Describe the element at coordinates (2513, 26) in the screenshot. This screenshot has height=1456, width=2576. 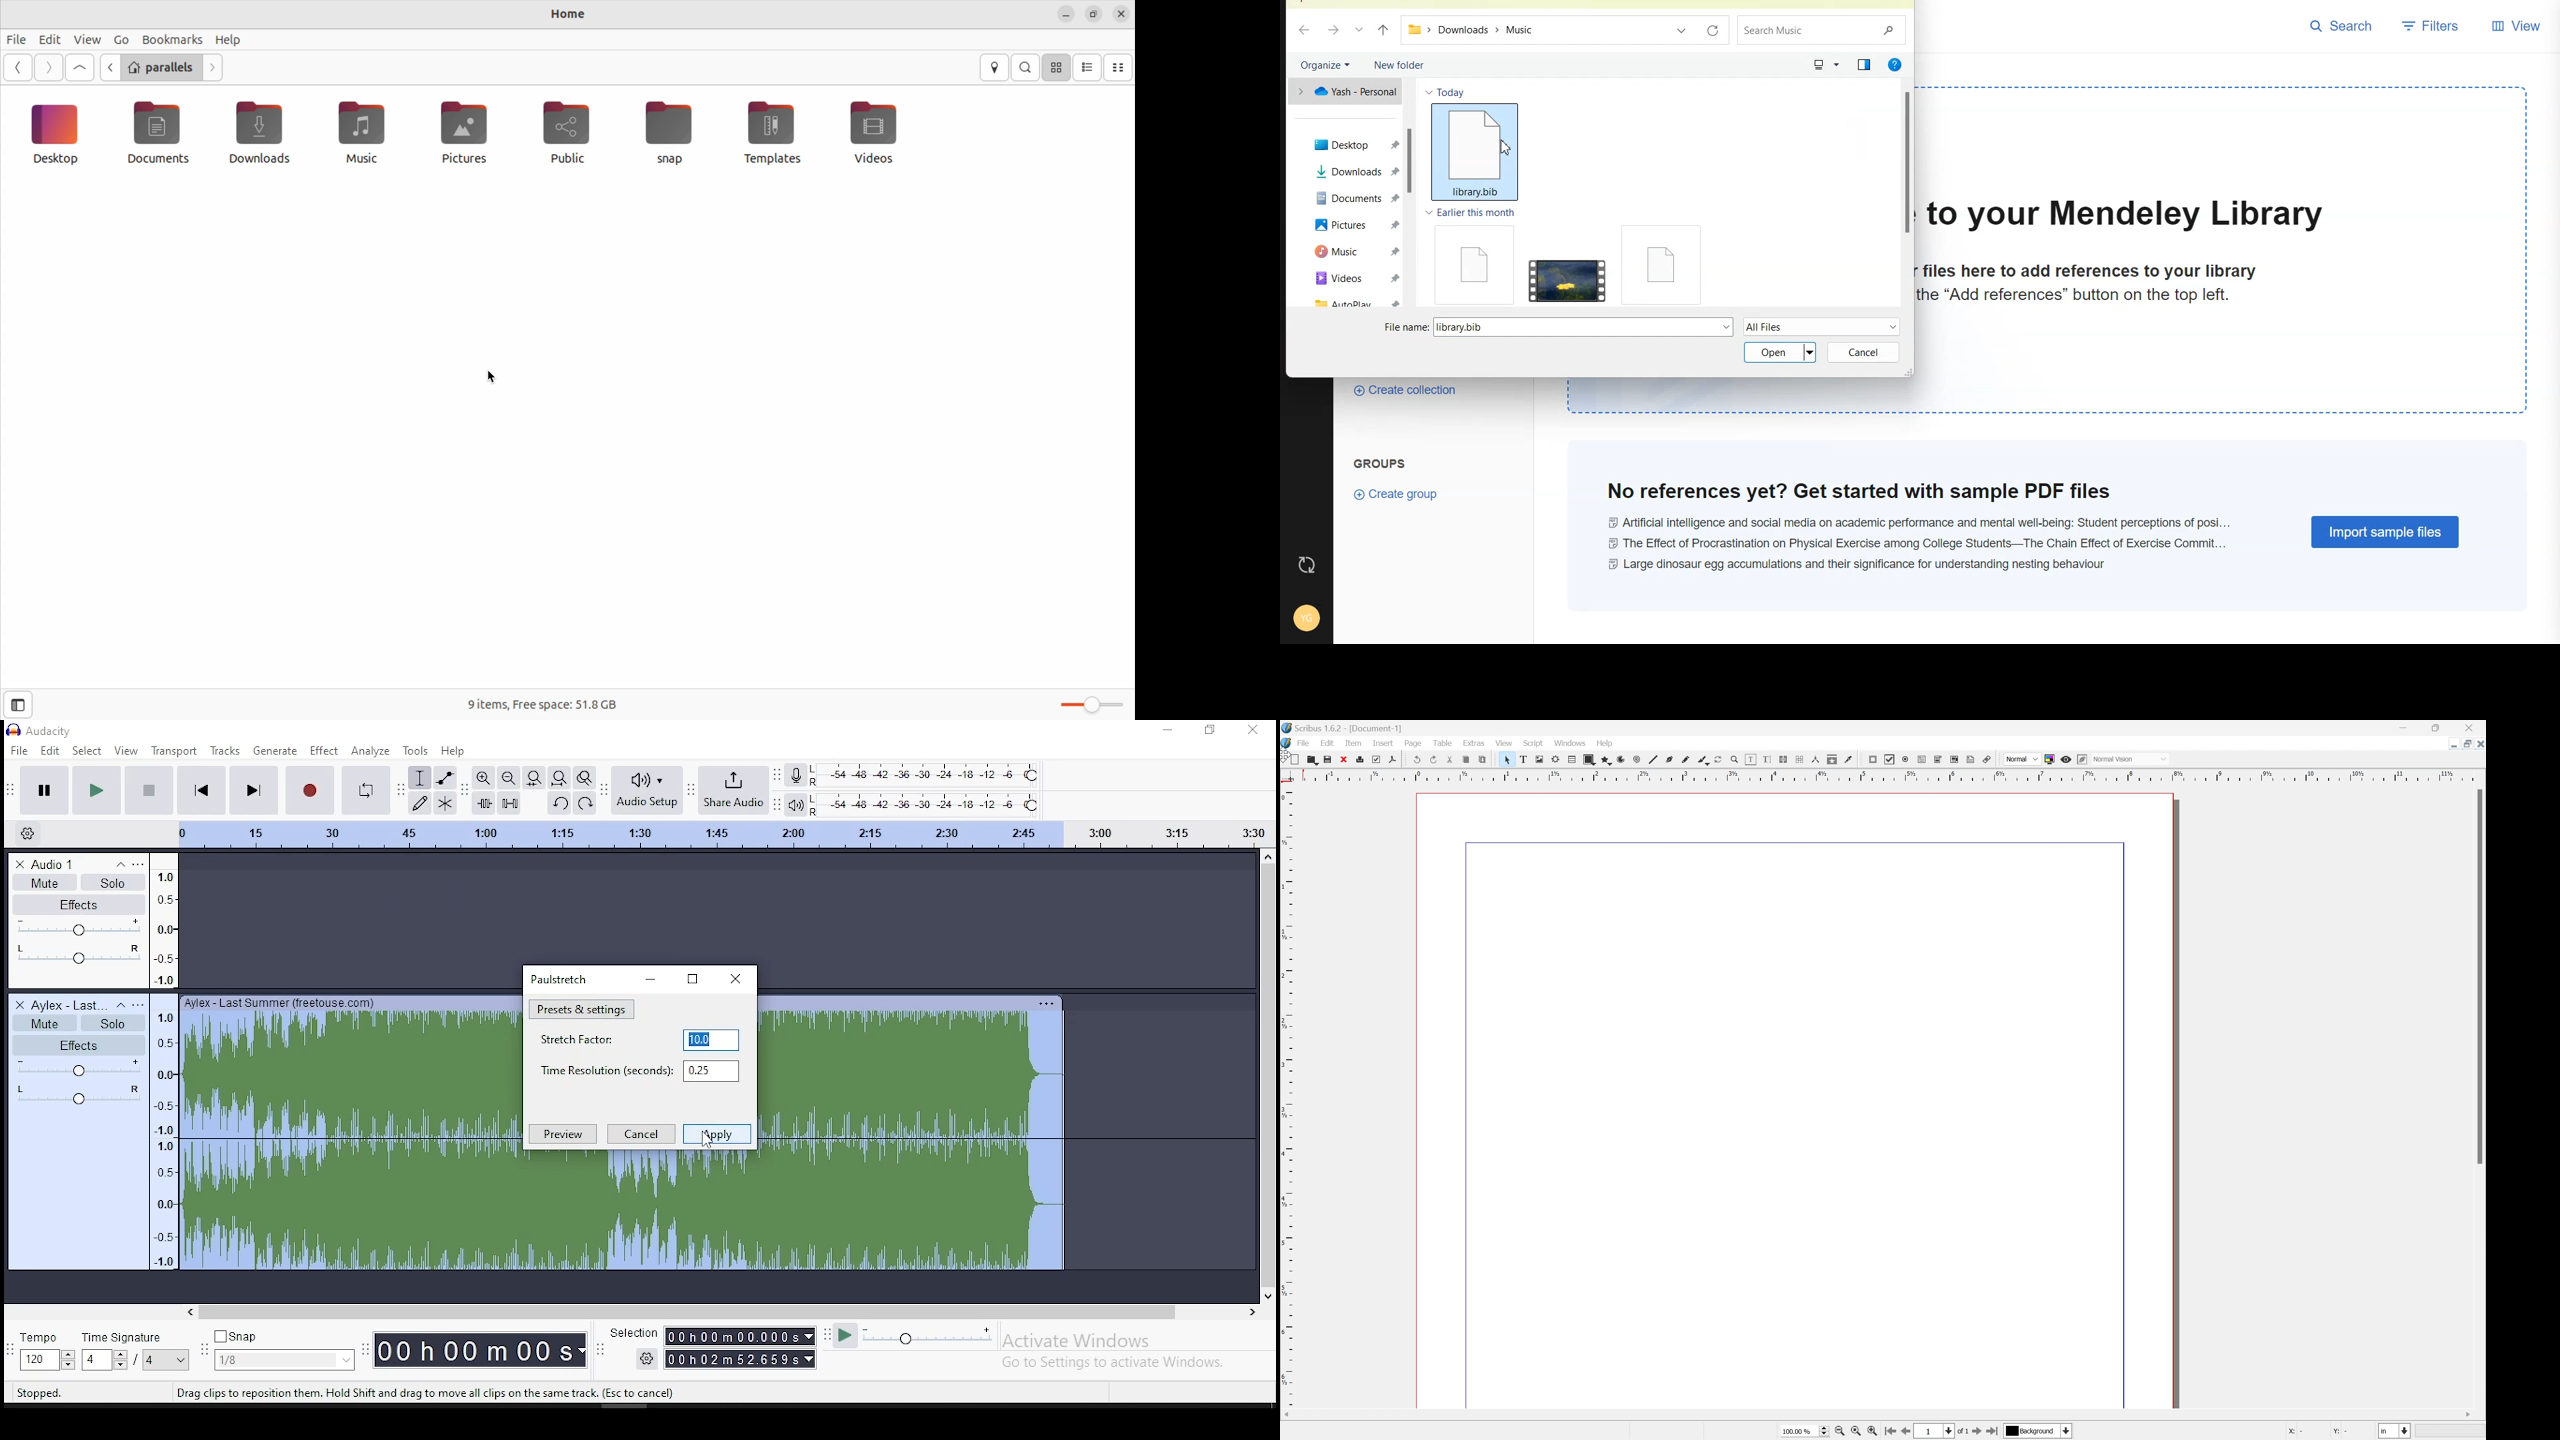
I see `View` at that location.